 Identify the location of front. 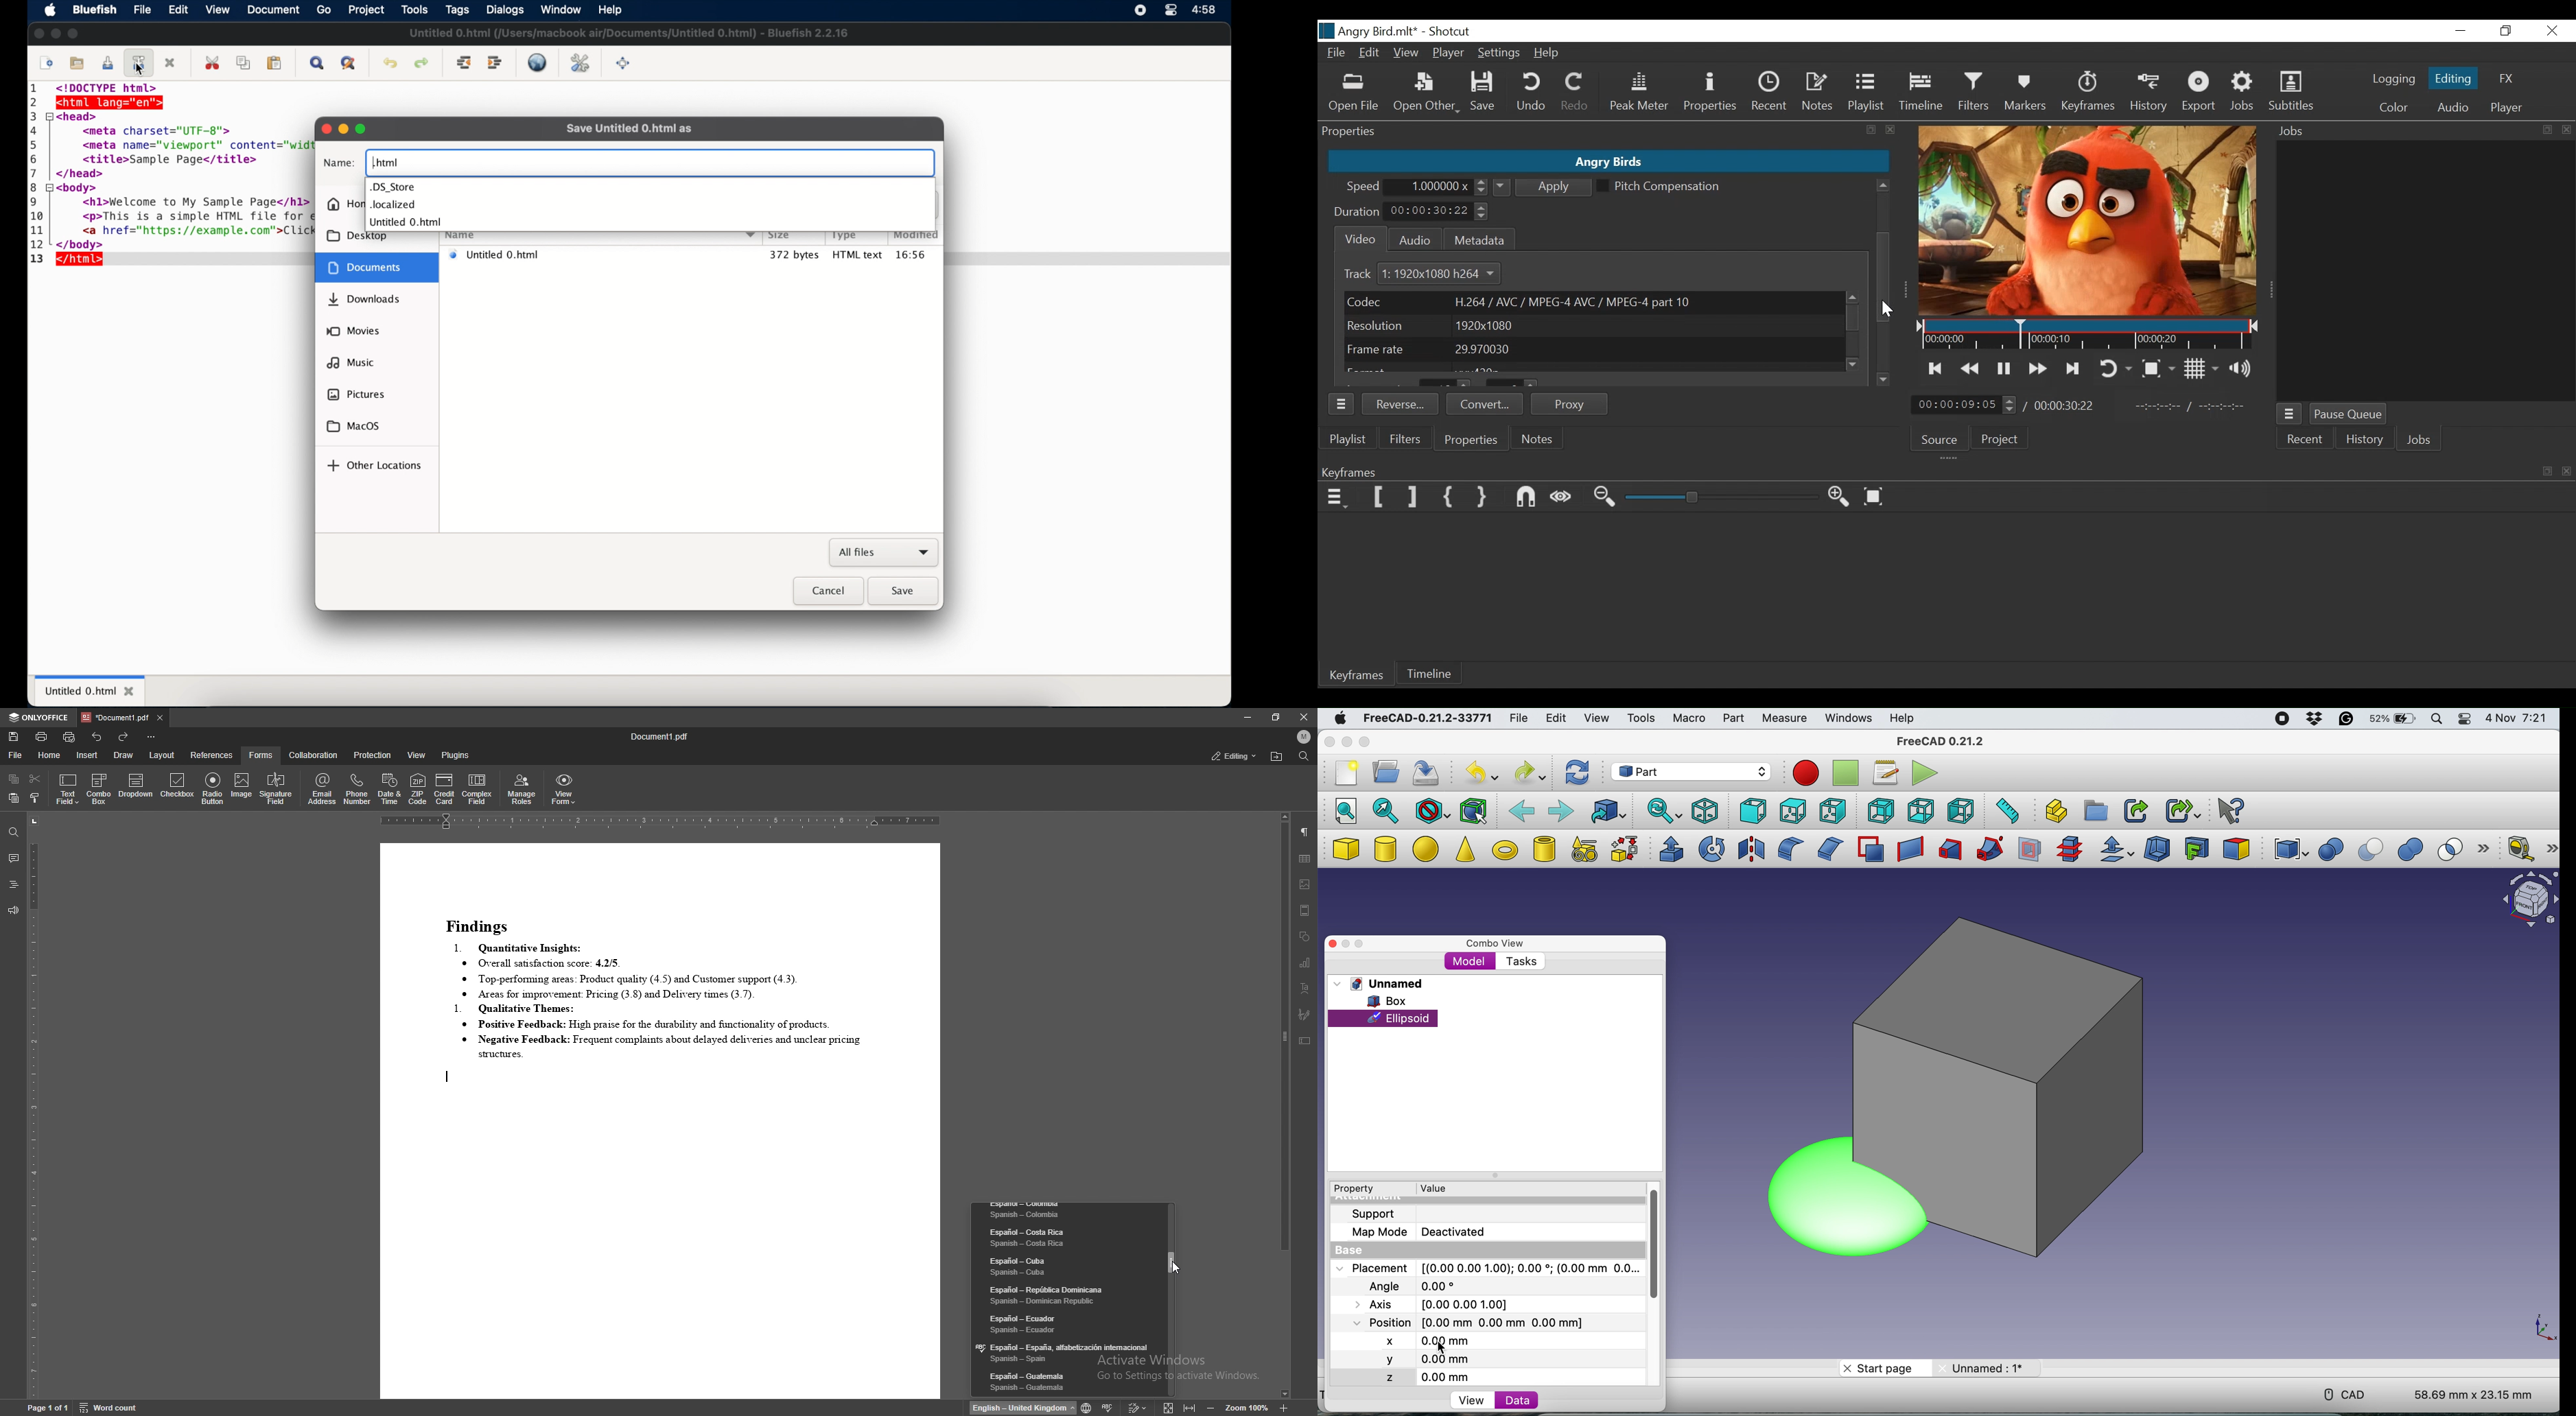
(1751, 811).